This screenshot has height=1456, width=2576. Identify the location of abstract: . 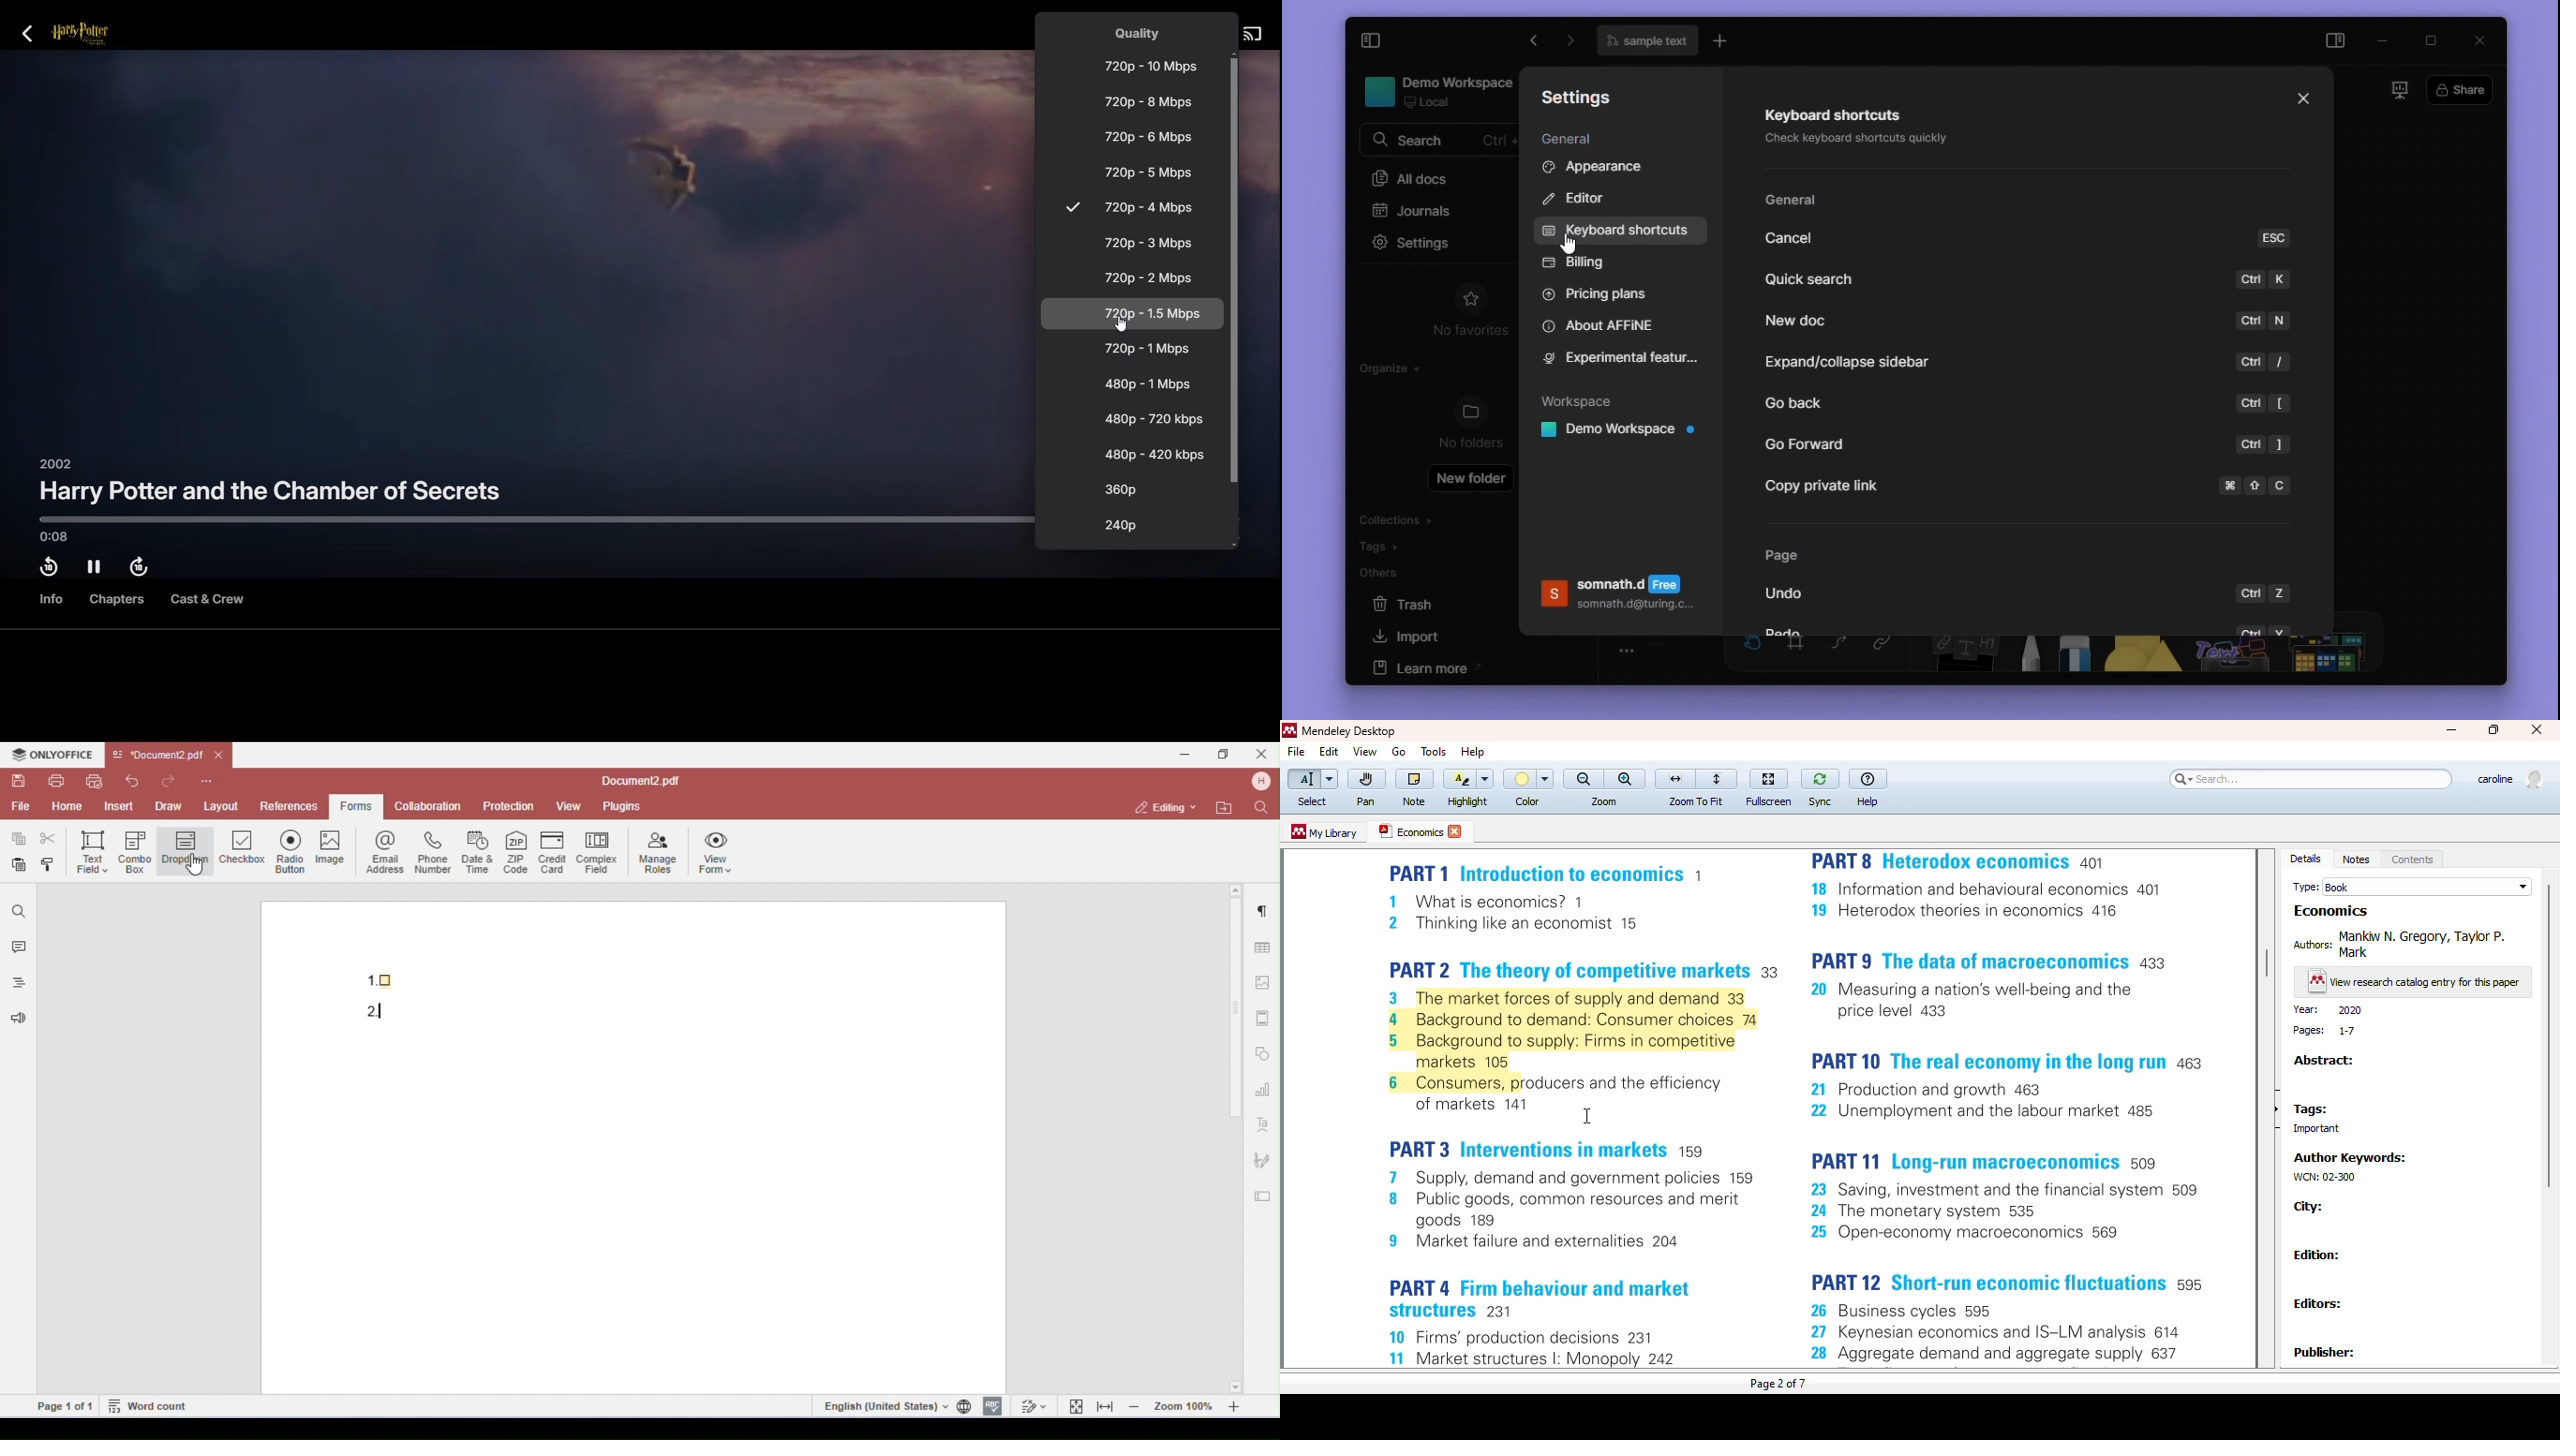
(2323, 1061).